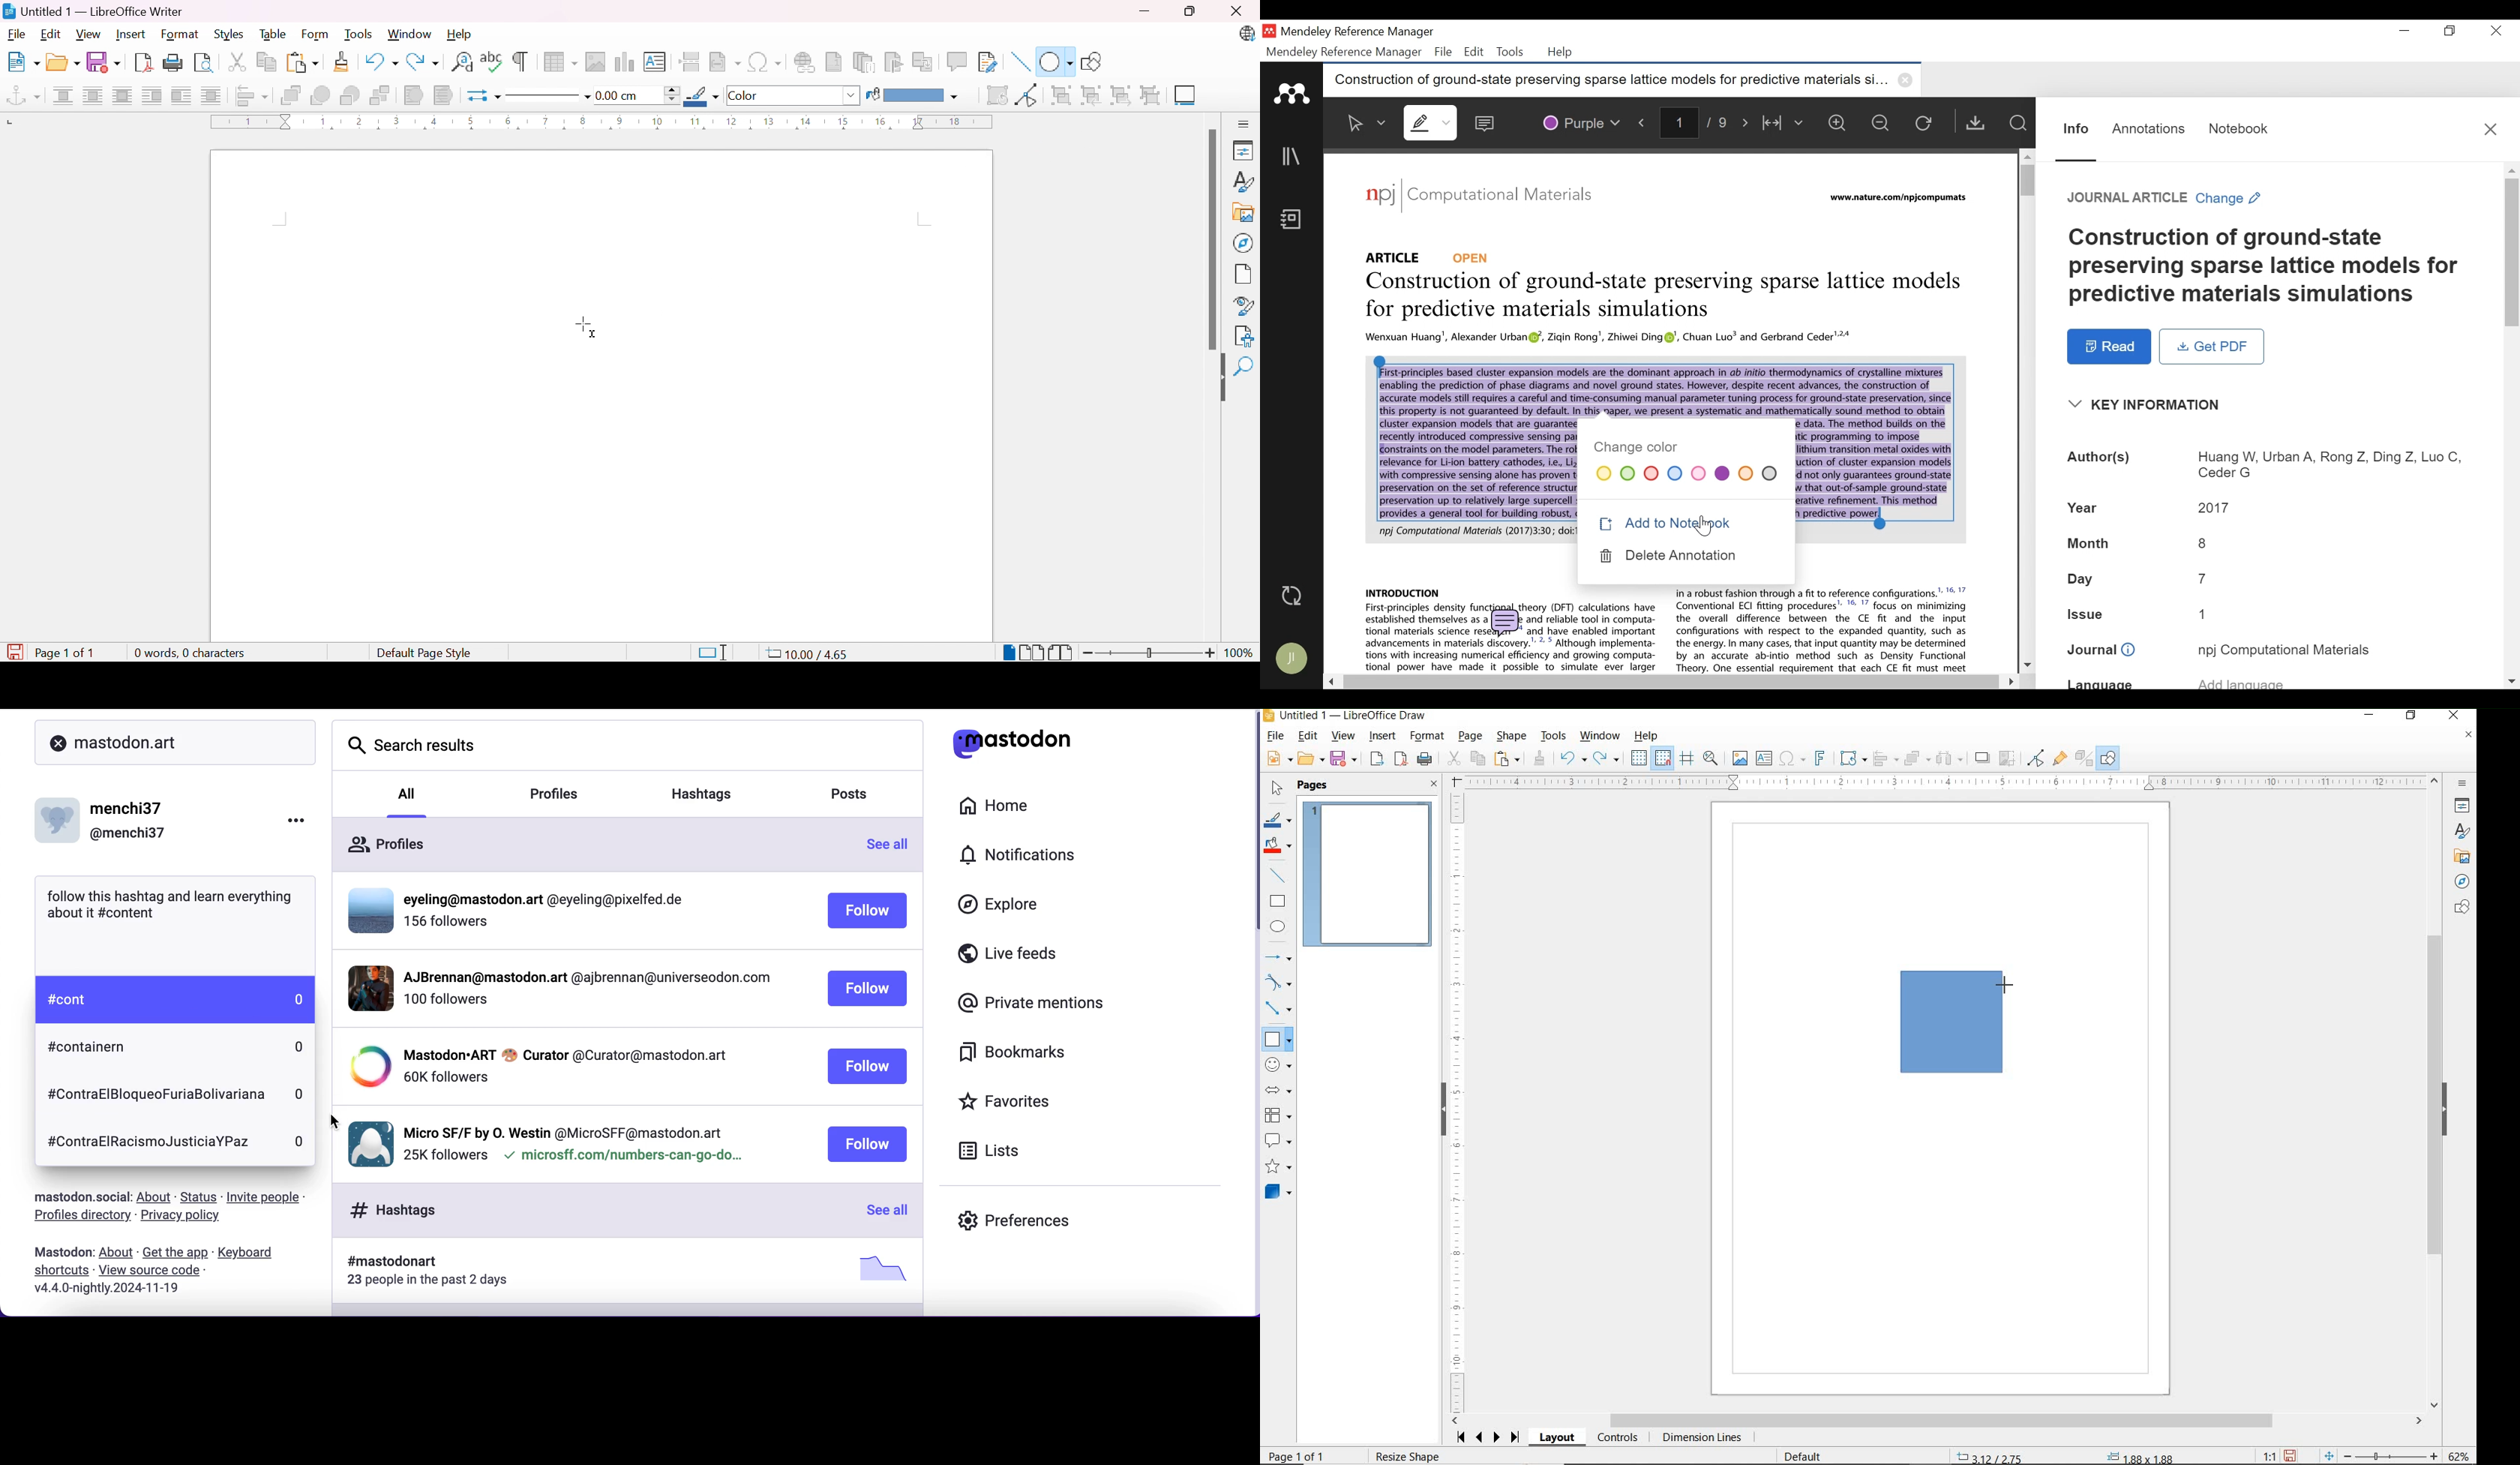 The height and width of the screenshot is (1484, 2520). Describe the element at coordinates (1308, 736) in the screenshot. I see `EDIT` at that location.